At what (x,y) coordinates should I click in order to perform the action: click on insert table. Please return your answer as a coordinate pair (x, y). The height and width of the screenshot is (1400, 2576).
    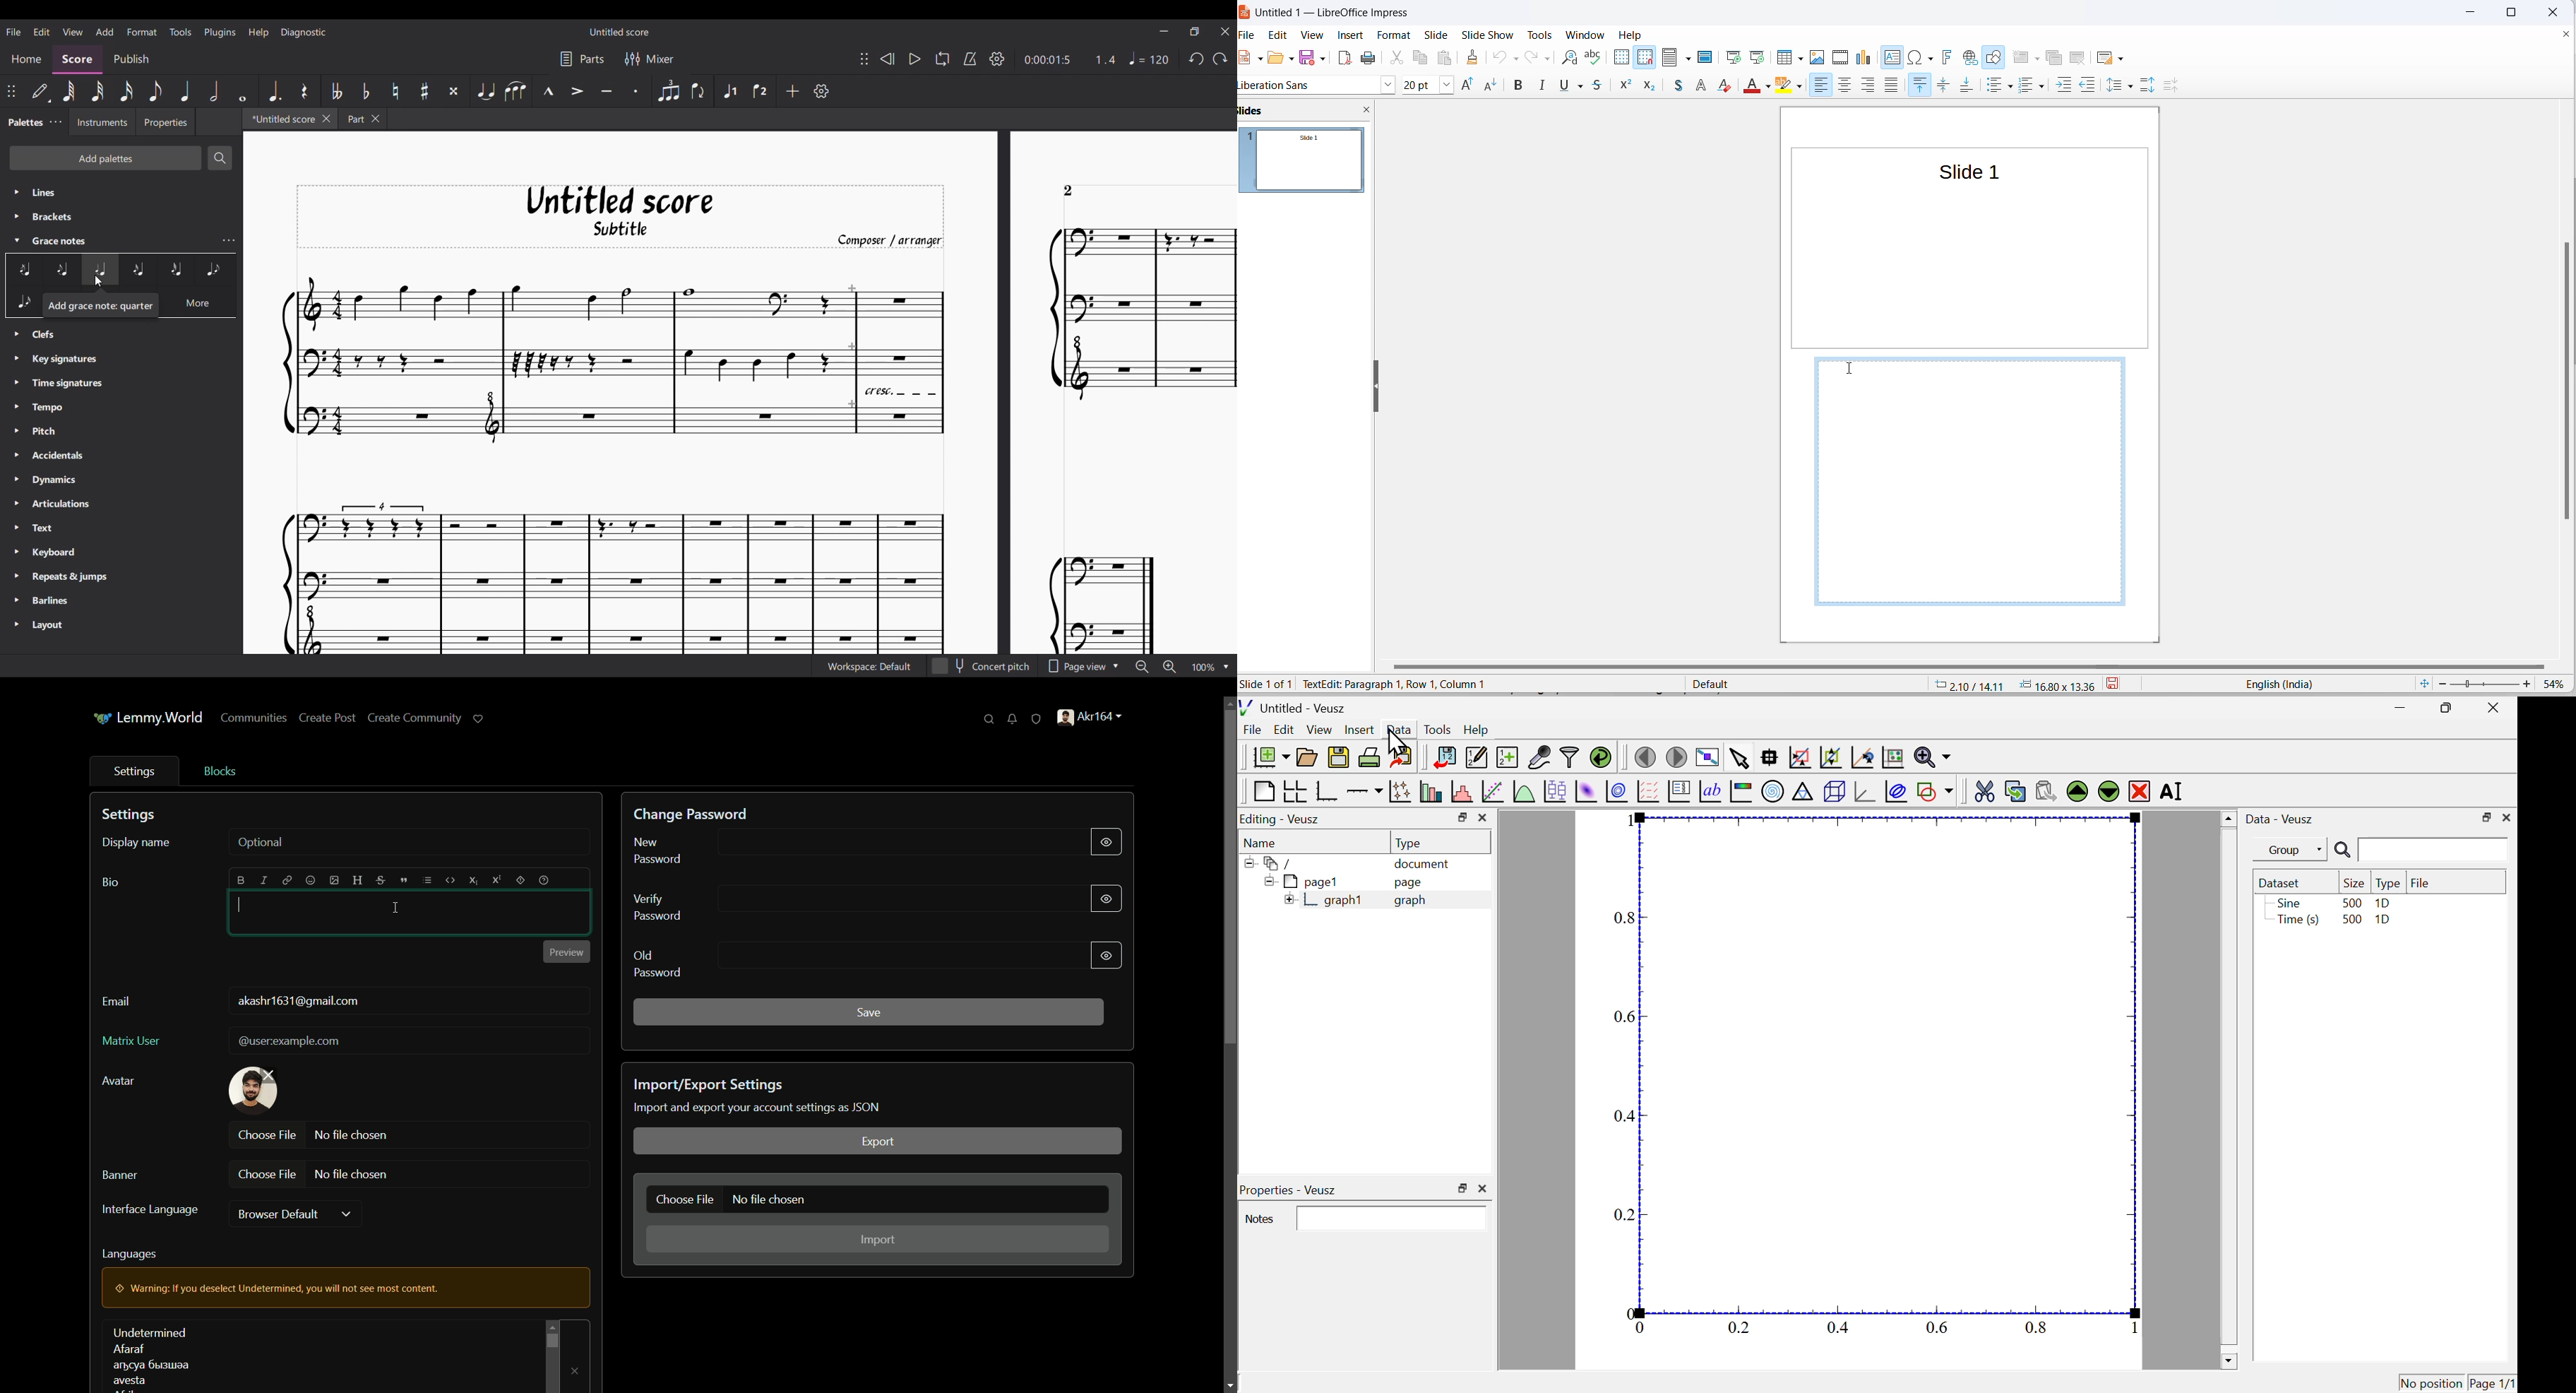
    Looking at the image, I should click on (1784, 58).